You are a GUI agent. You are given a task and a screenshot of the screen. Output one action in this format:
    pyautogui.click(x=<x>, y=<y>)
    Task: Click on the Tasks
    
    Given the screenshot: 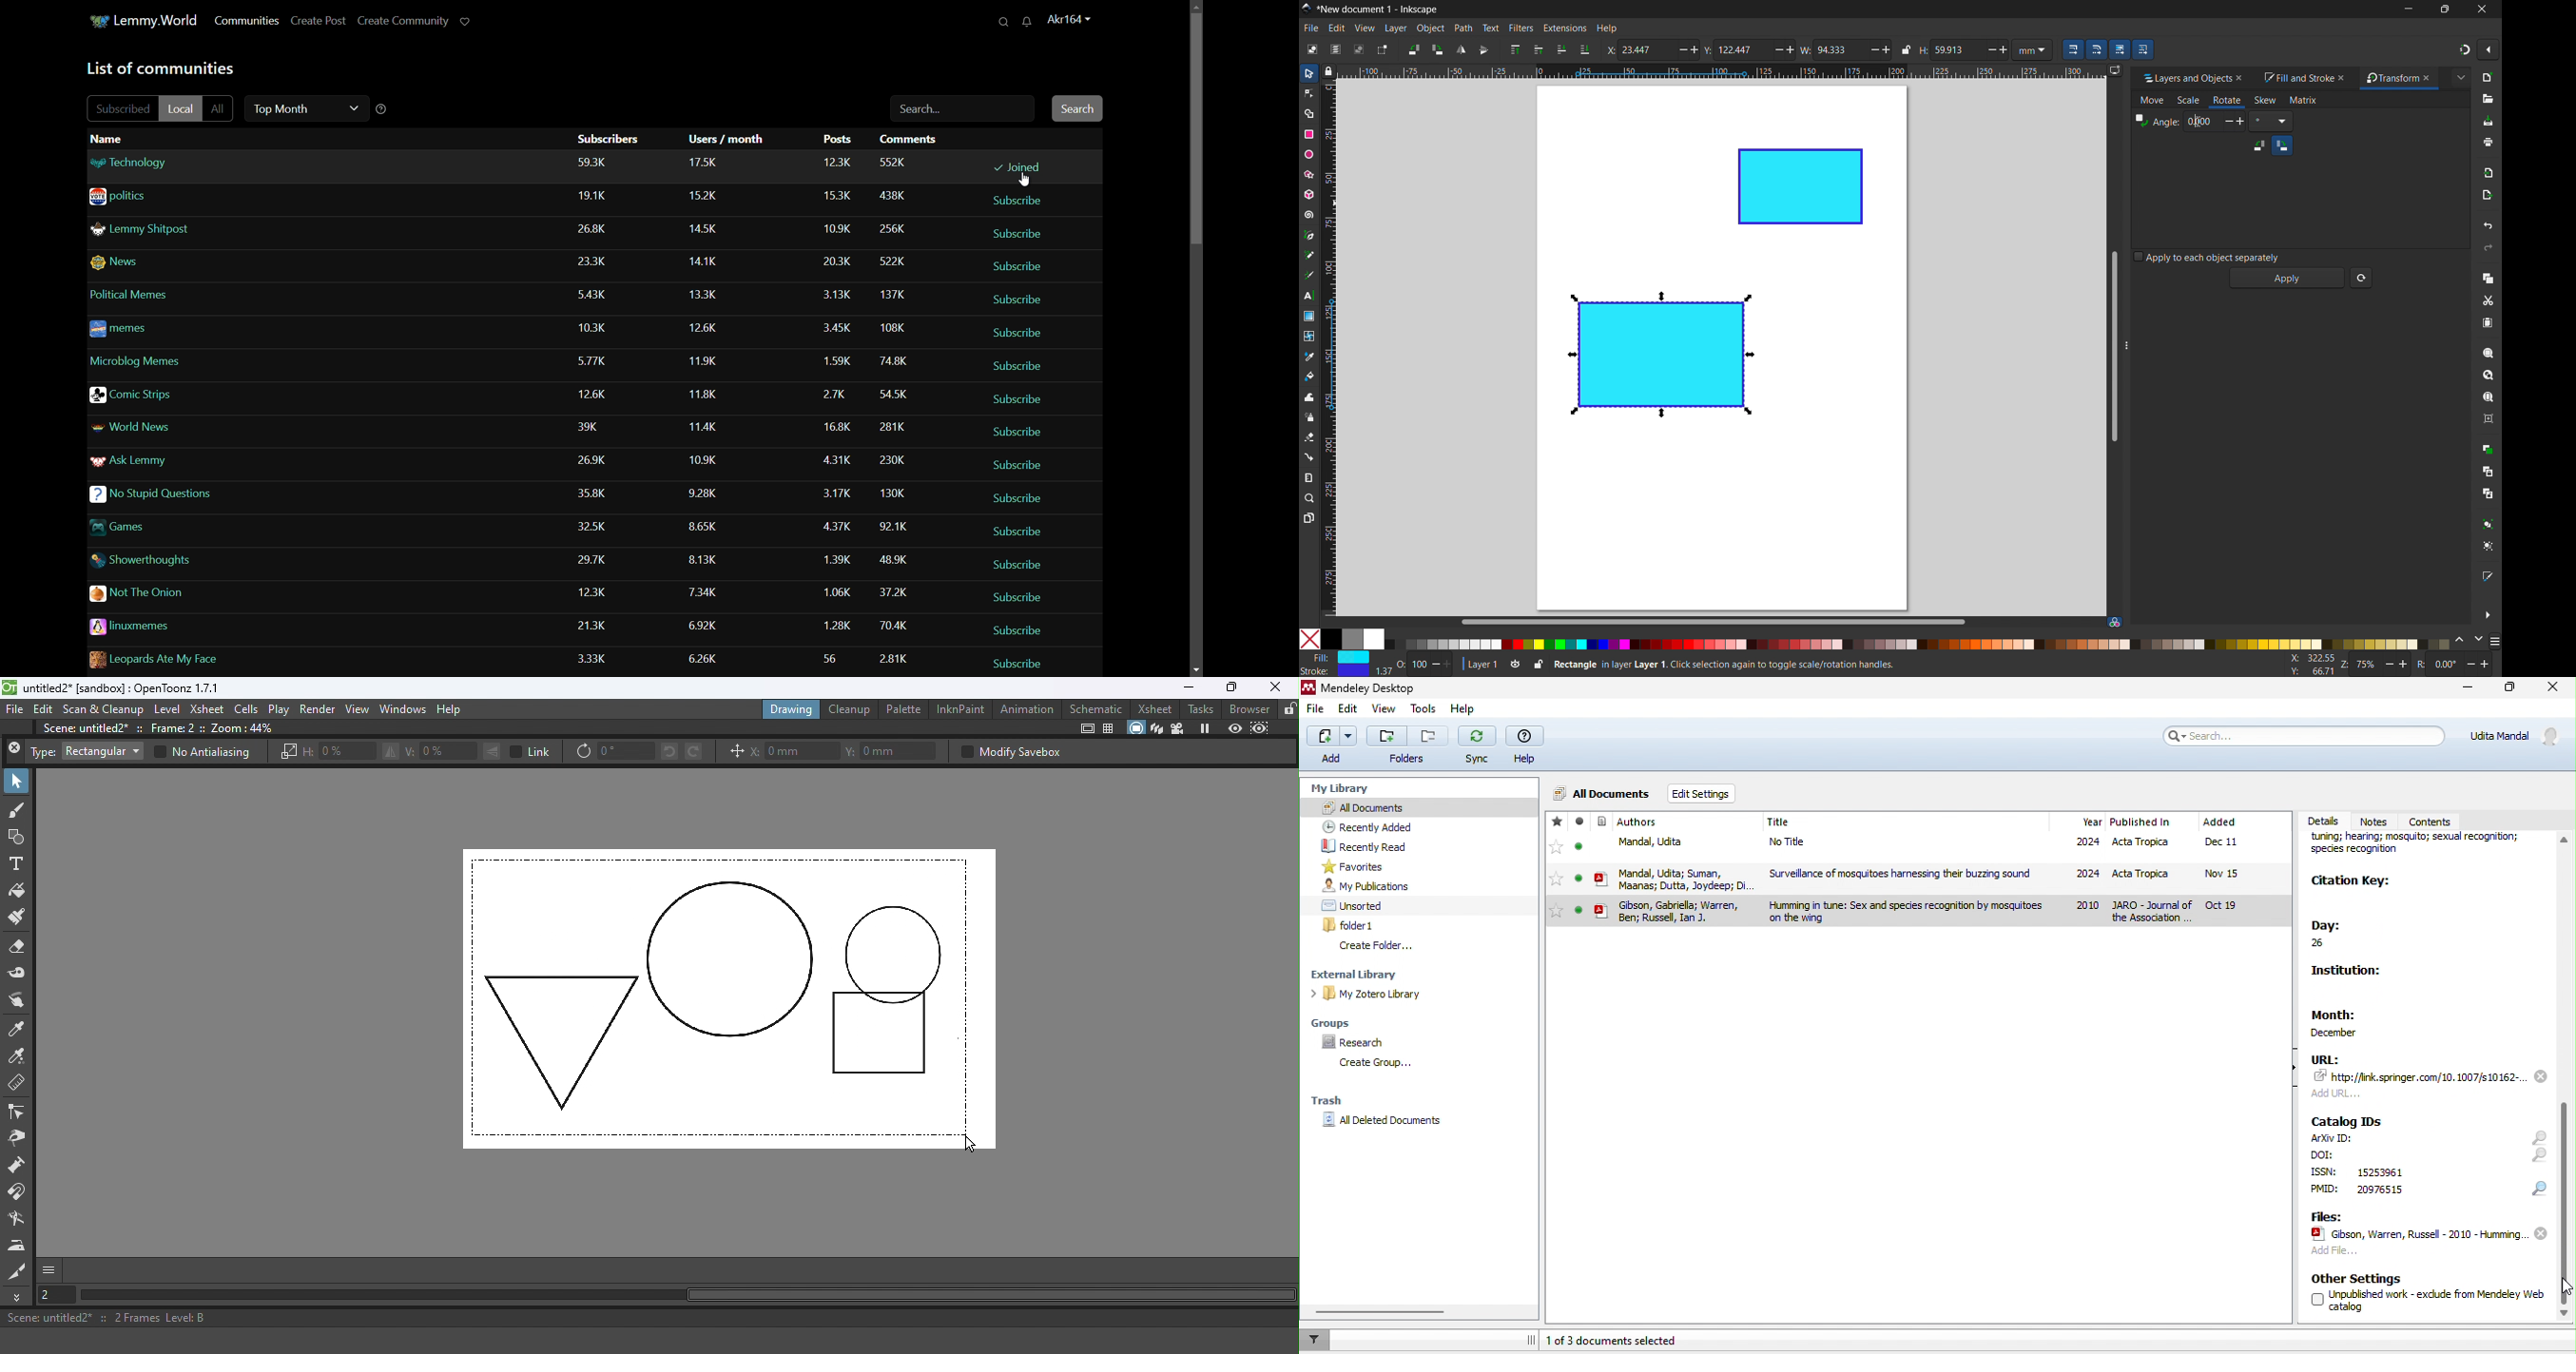 What is the action you would take?
    pyautogui.click(x=1200, y=708)
    